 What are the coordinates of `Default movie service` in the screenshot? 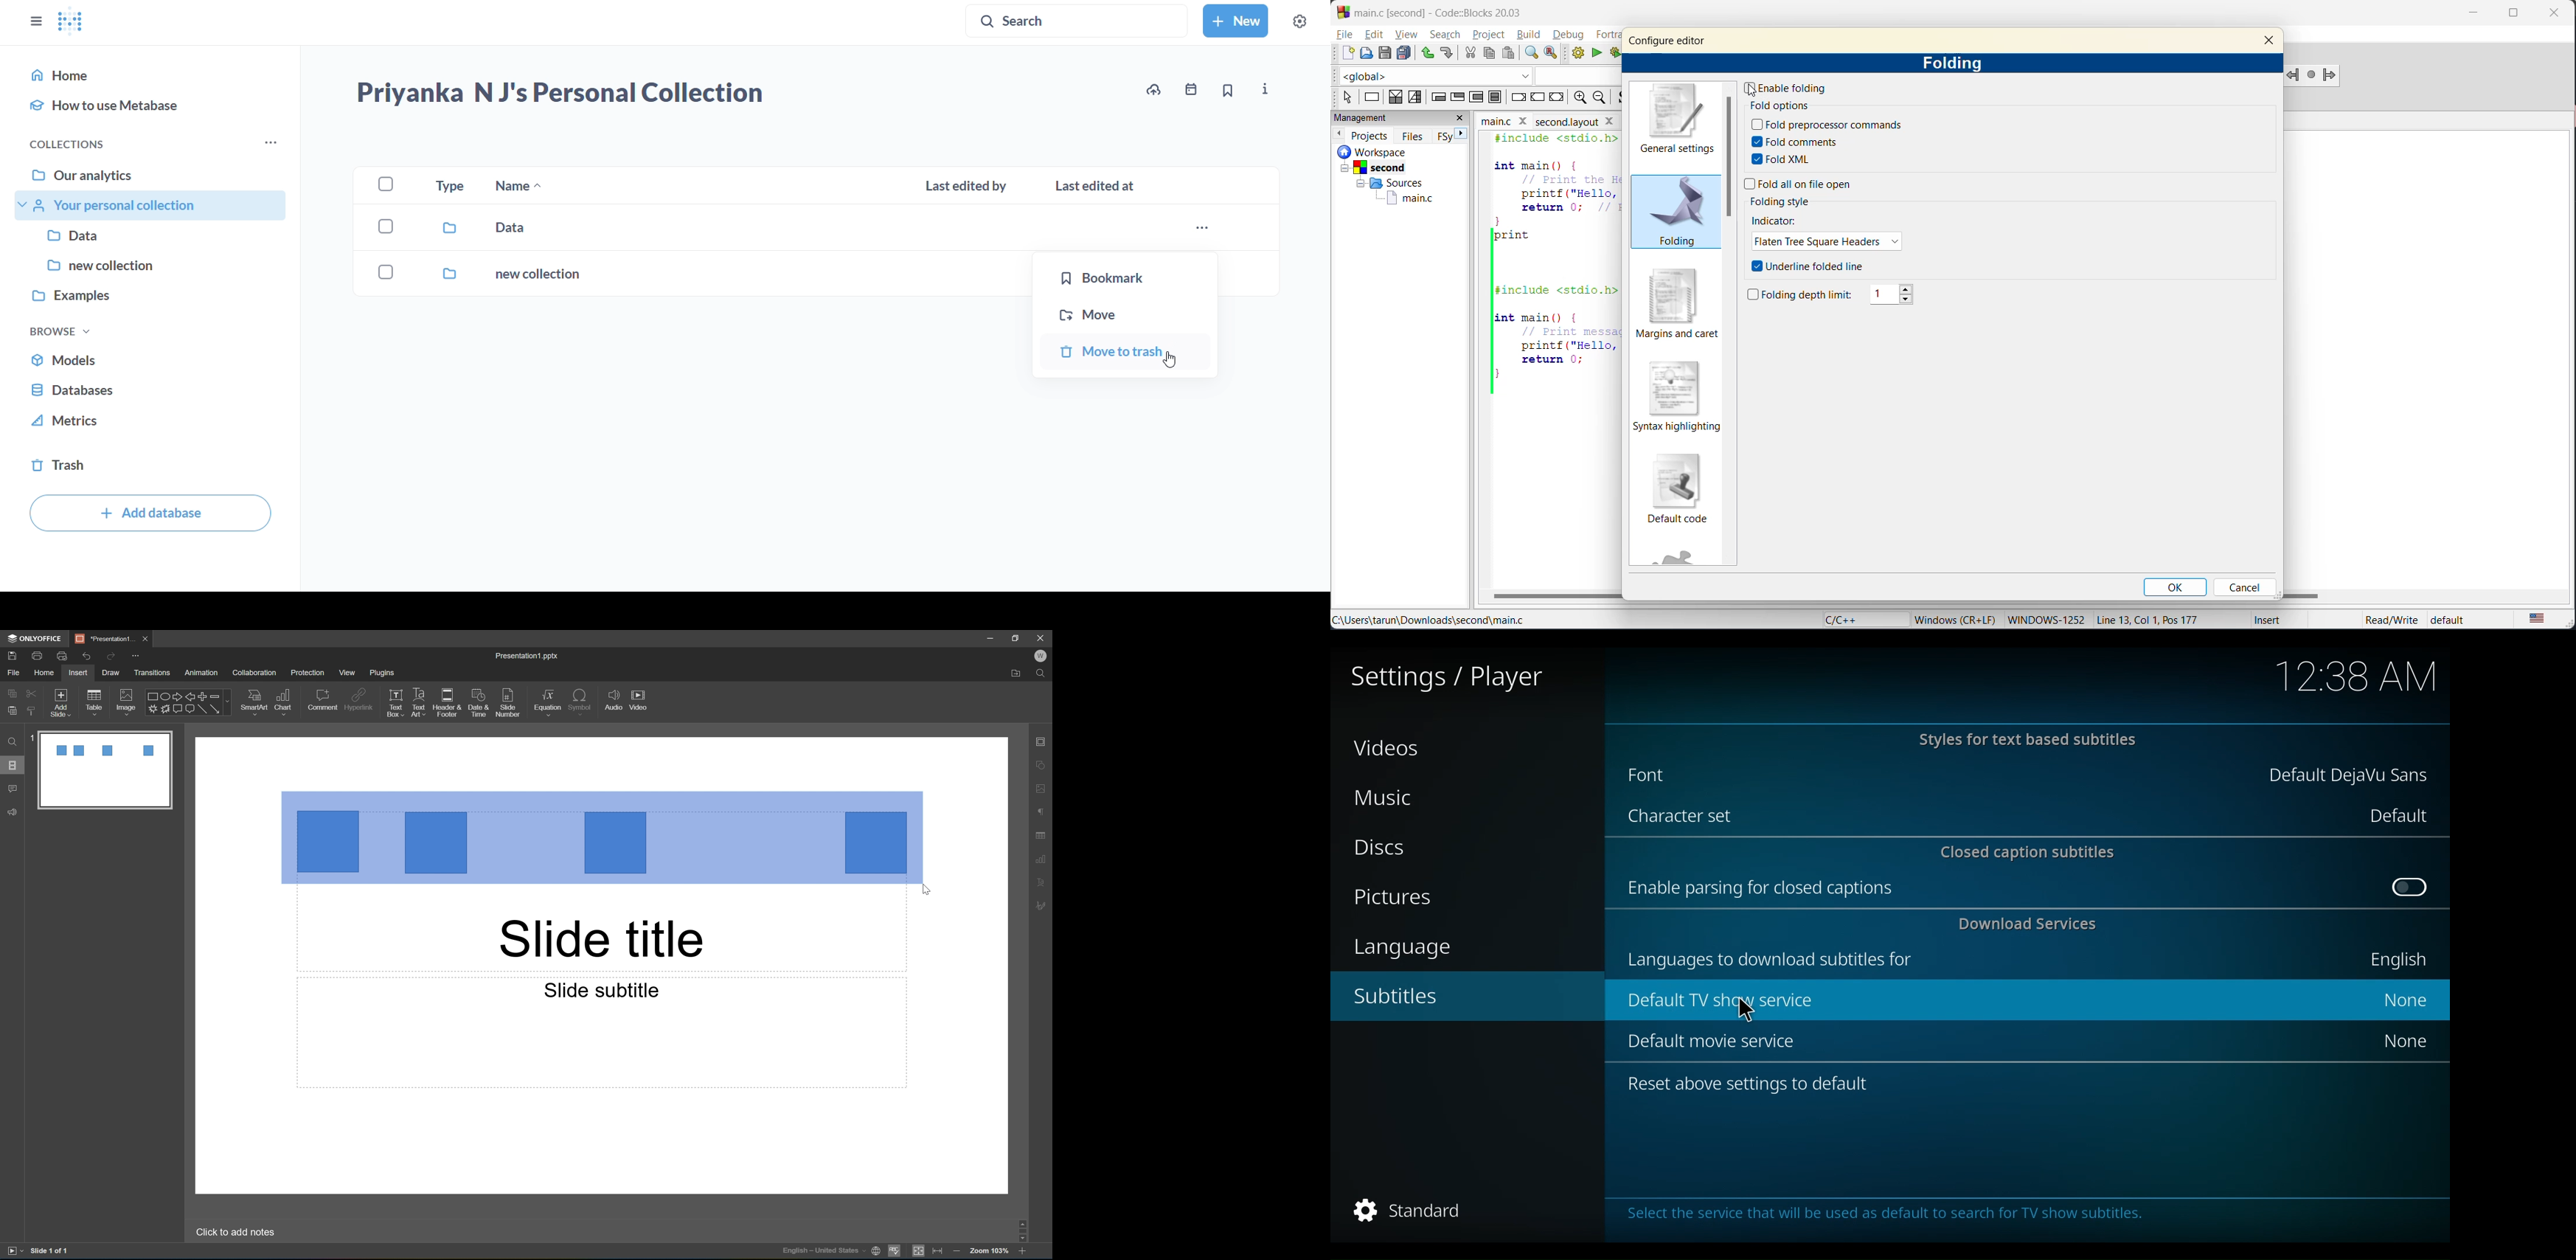 It's located at (1716, 1041).